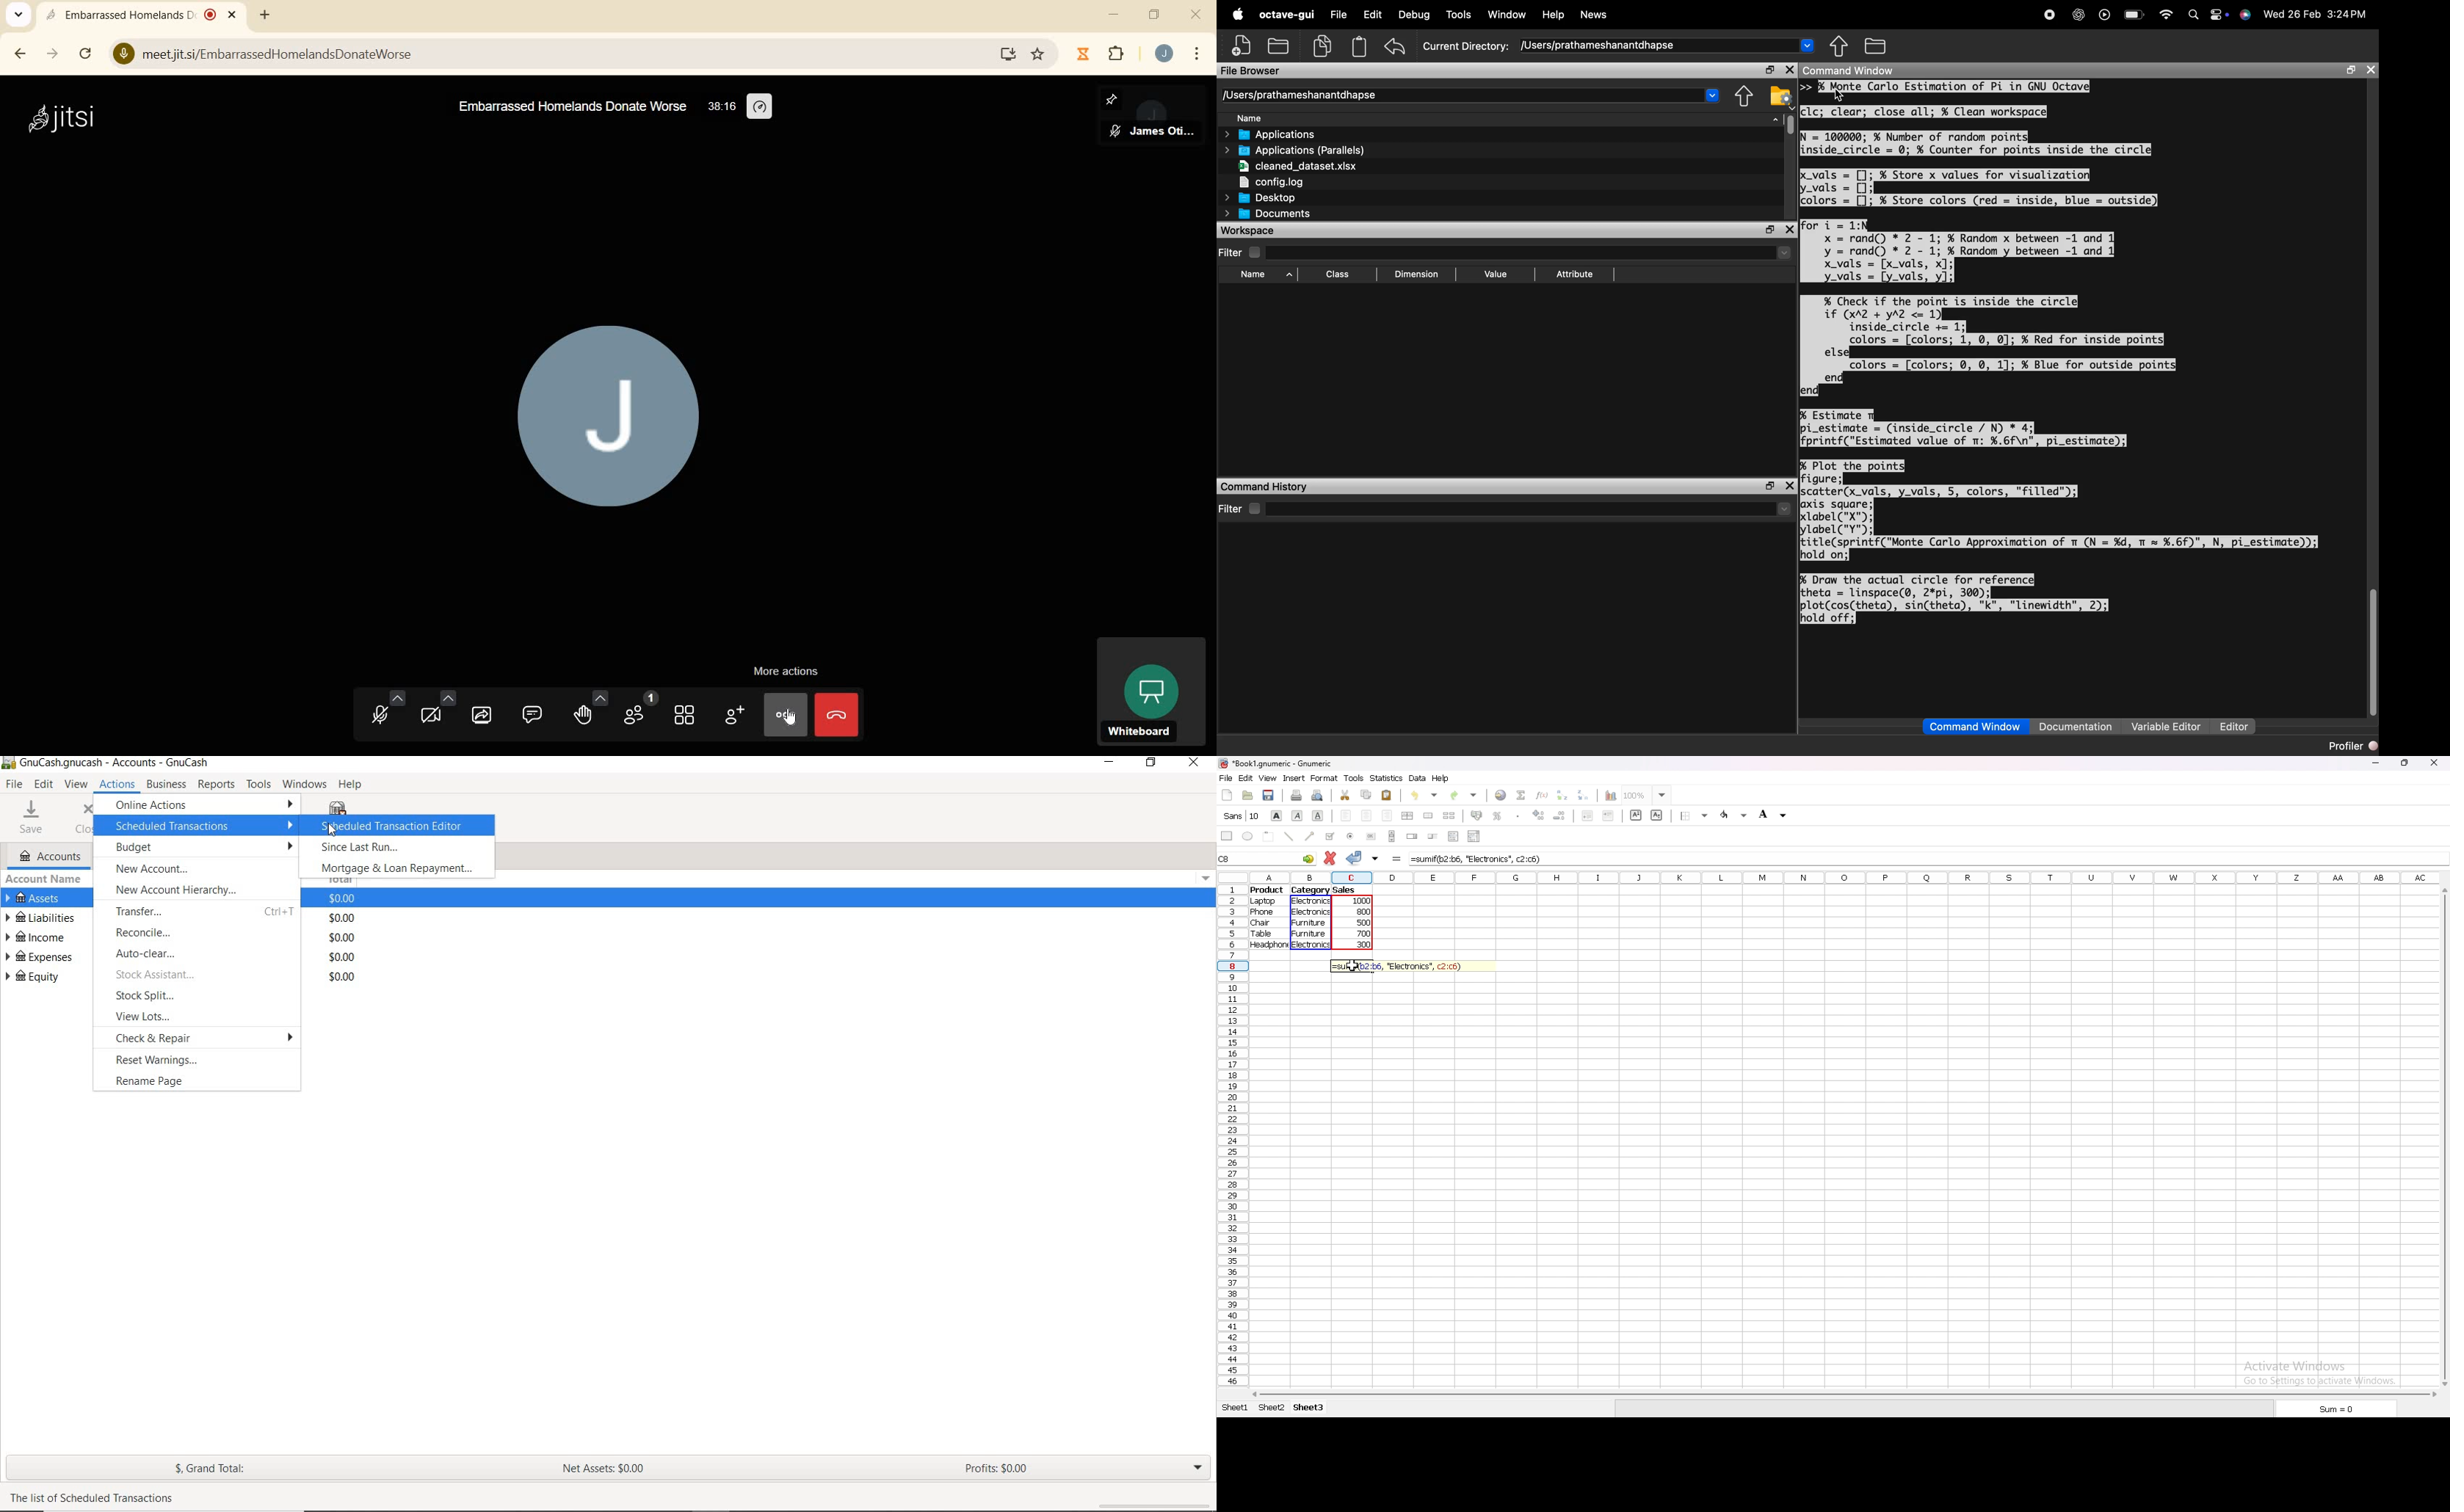 The height and width of the screenshot is (1512, 2464). Describe the element at coordinates (303, 784) in the screenshot. I see `WINDOWS` at that location.